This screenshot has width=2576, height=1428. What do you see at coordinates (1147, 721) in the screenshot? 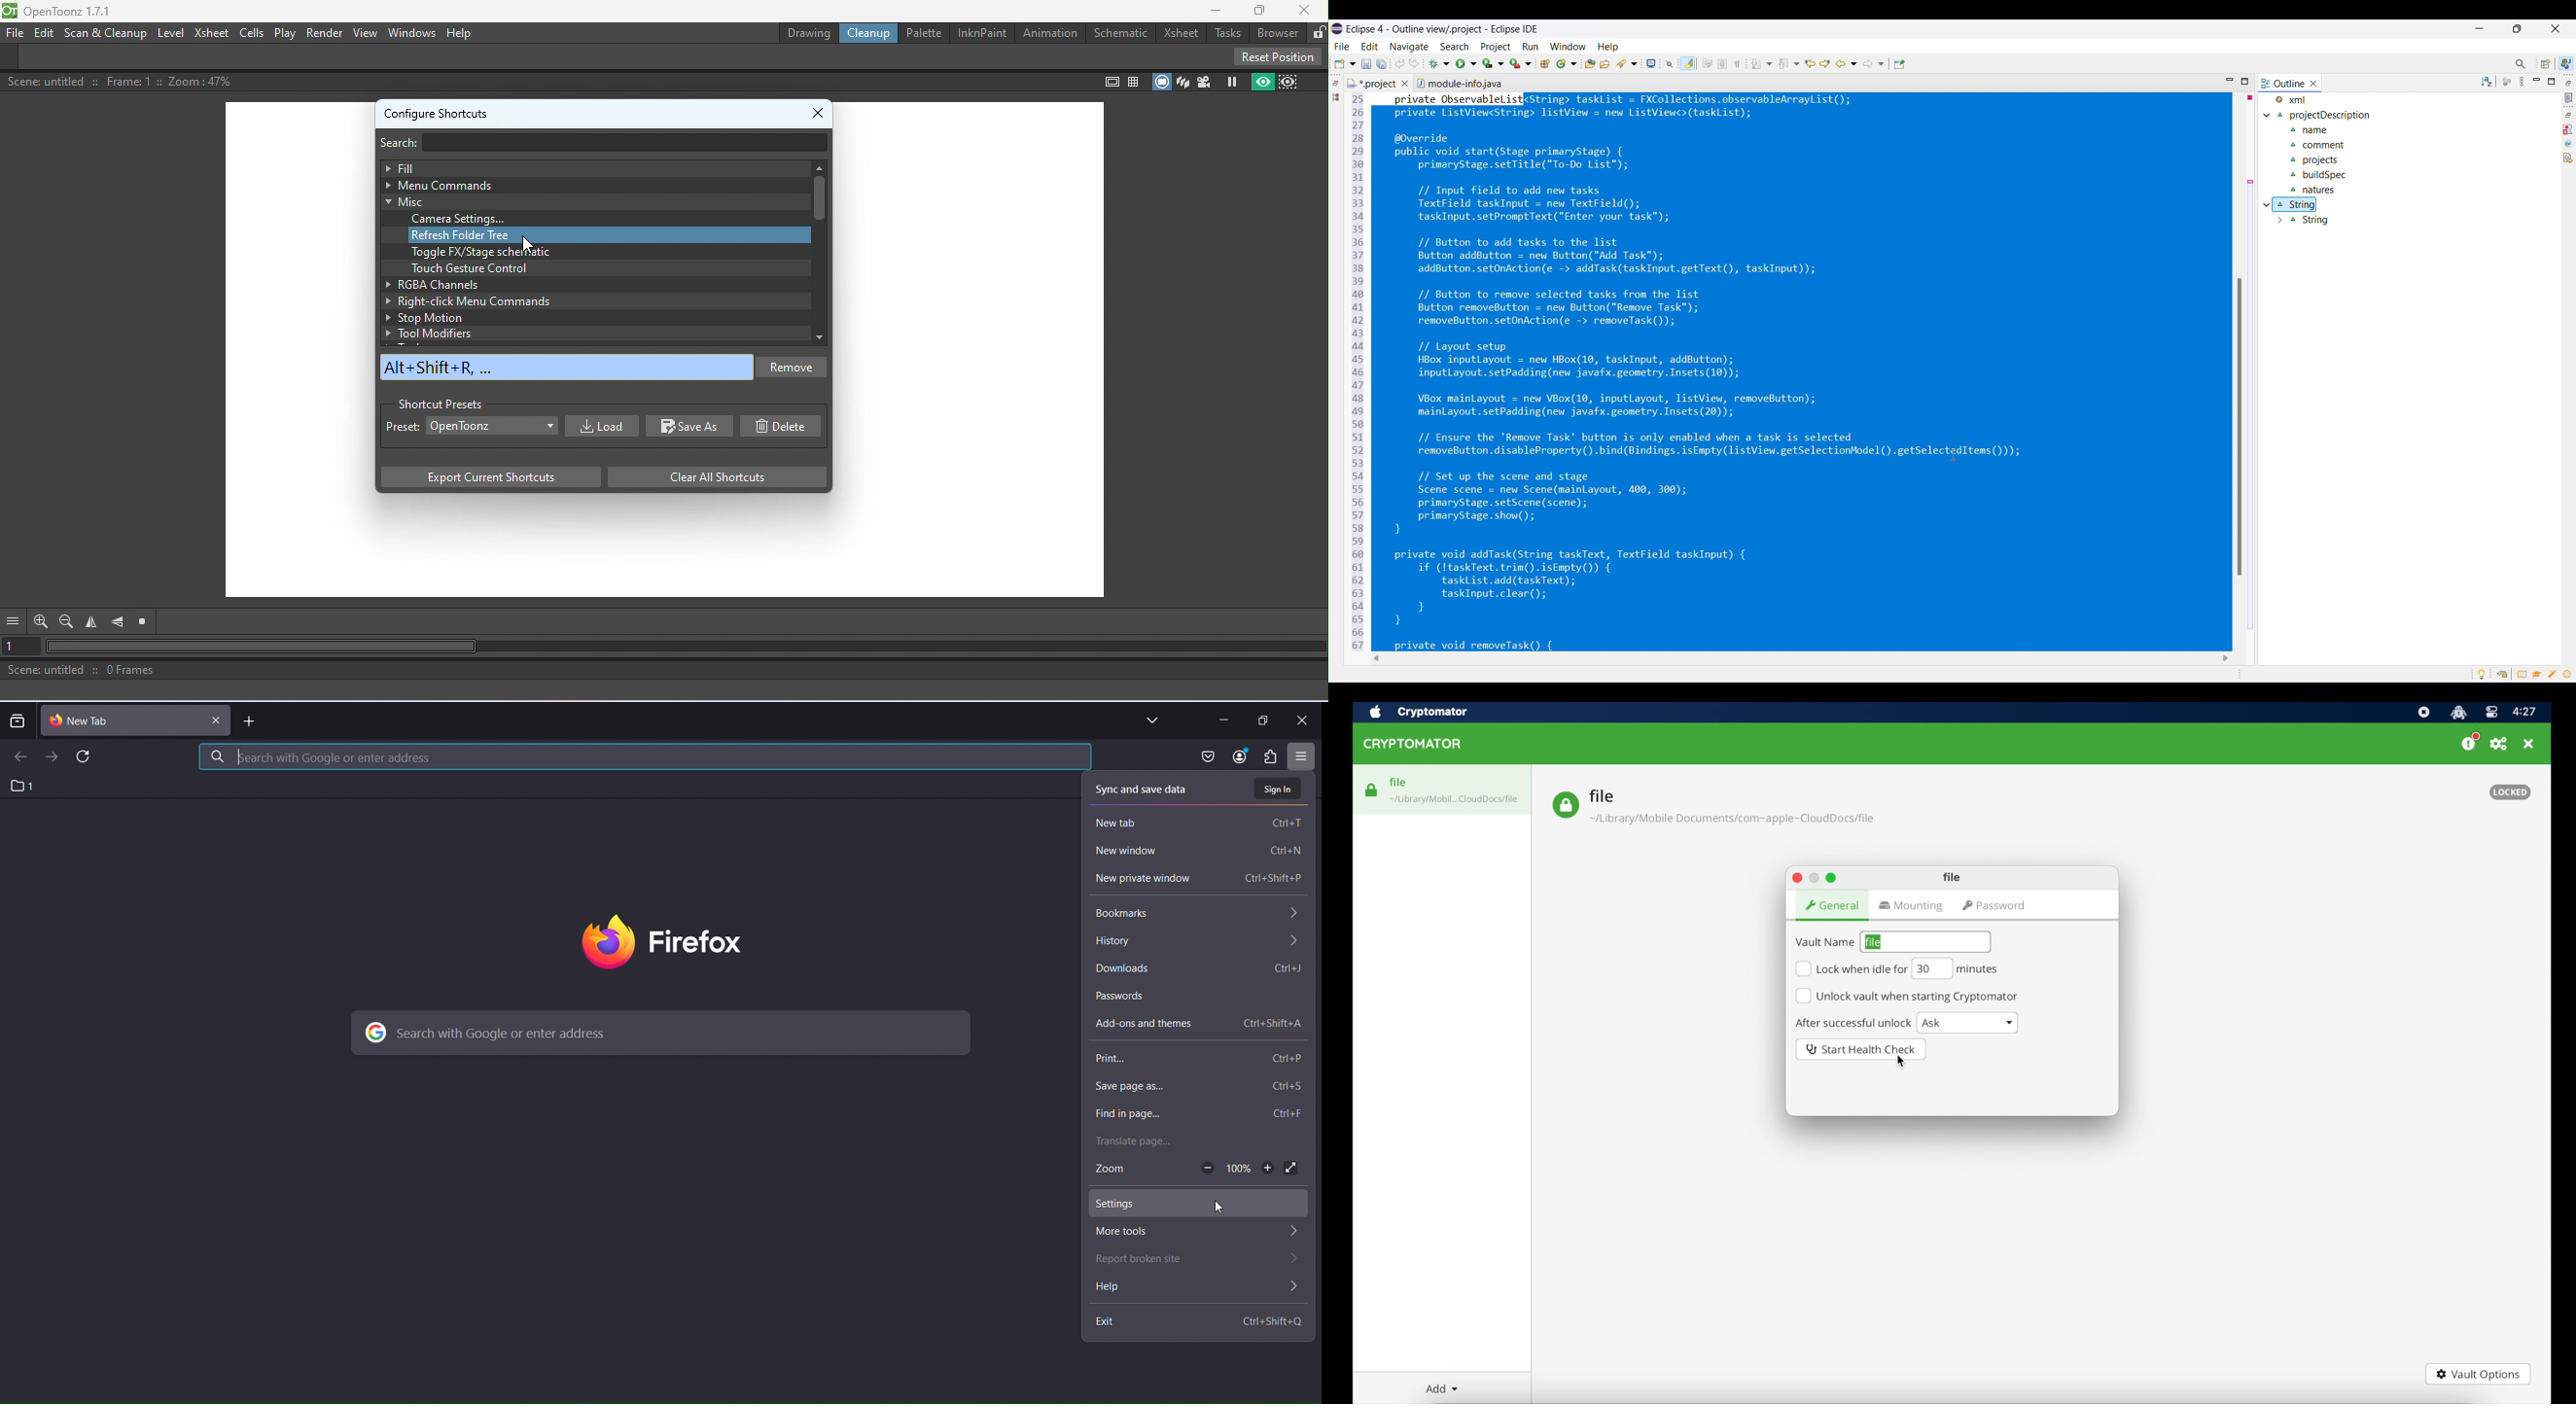
I see `list all tabs` at bounding box center [1147, 721].